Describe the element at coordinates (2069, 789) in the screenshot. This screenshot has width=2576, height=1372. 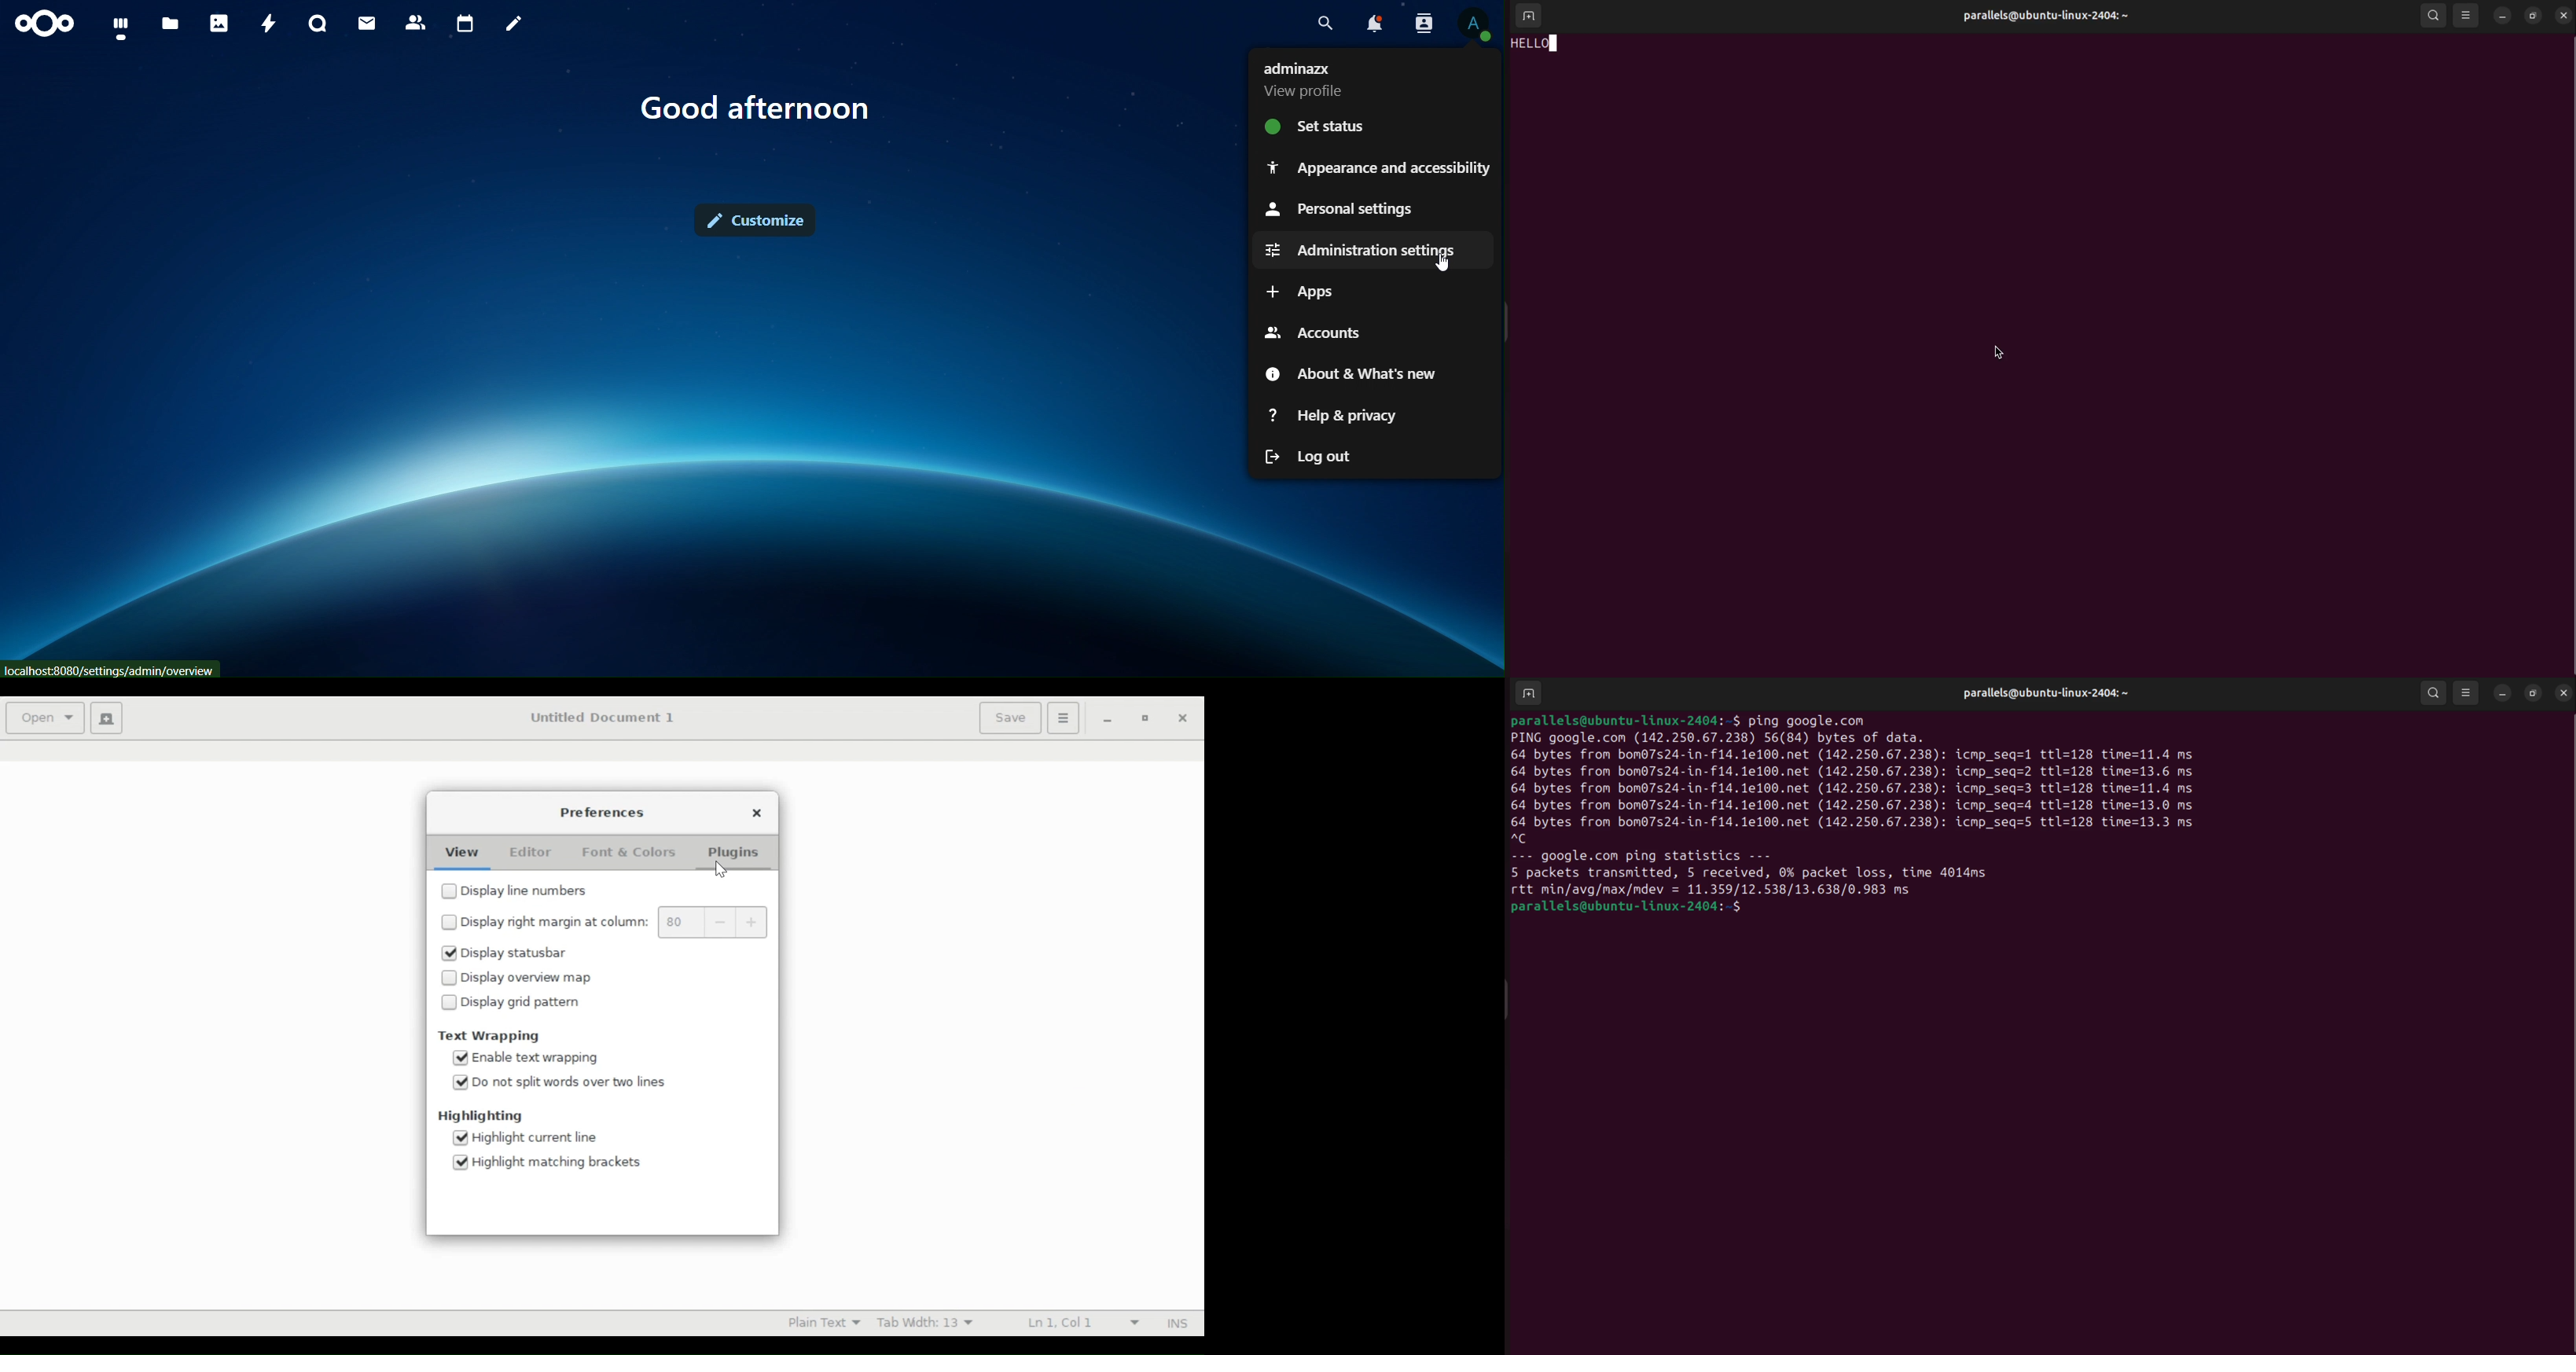
I see `ttl 128` at that location.